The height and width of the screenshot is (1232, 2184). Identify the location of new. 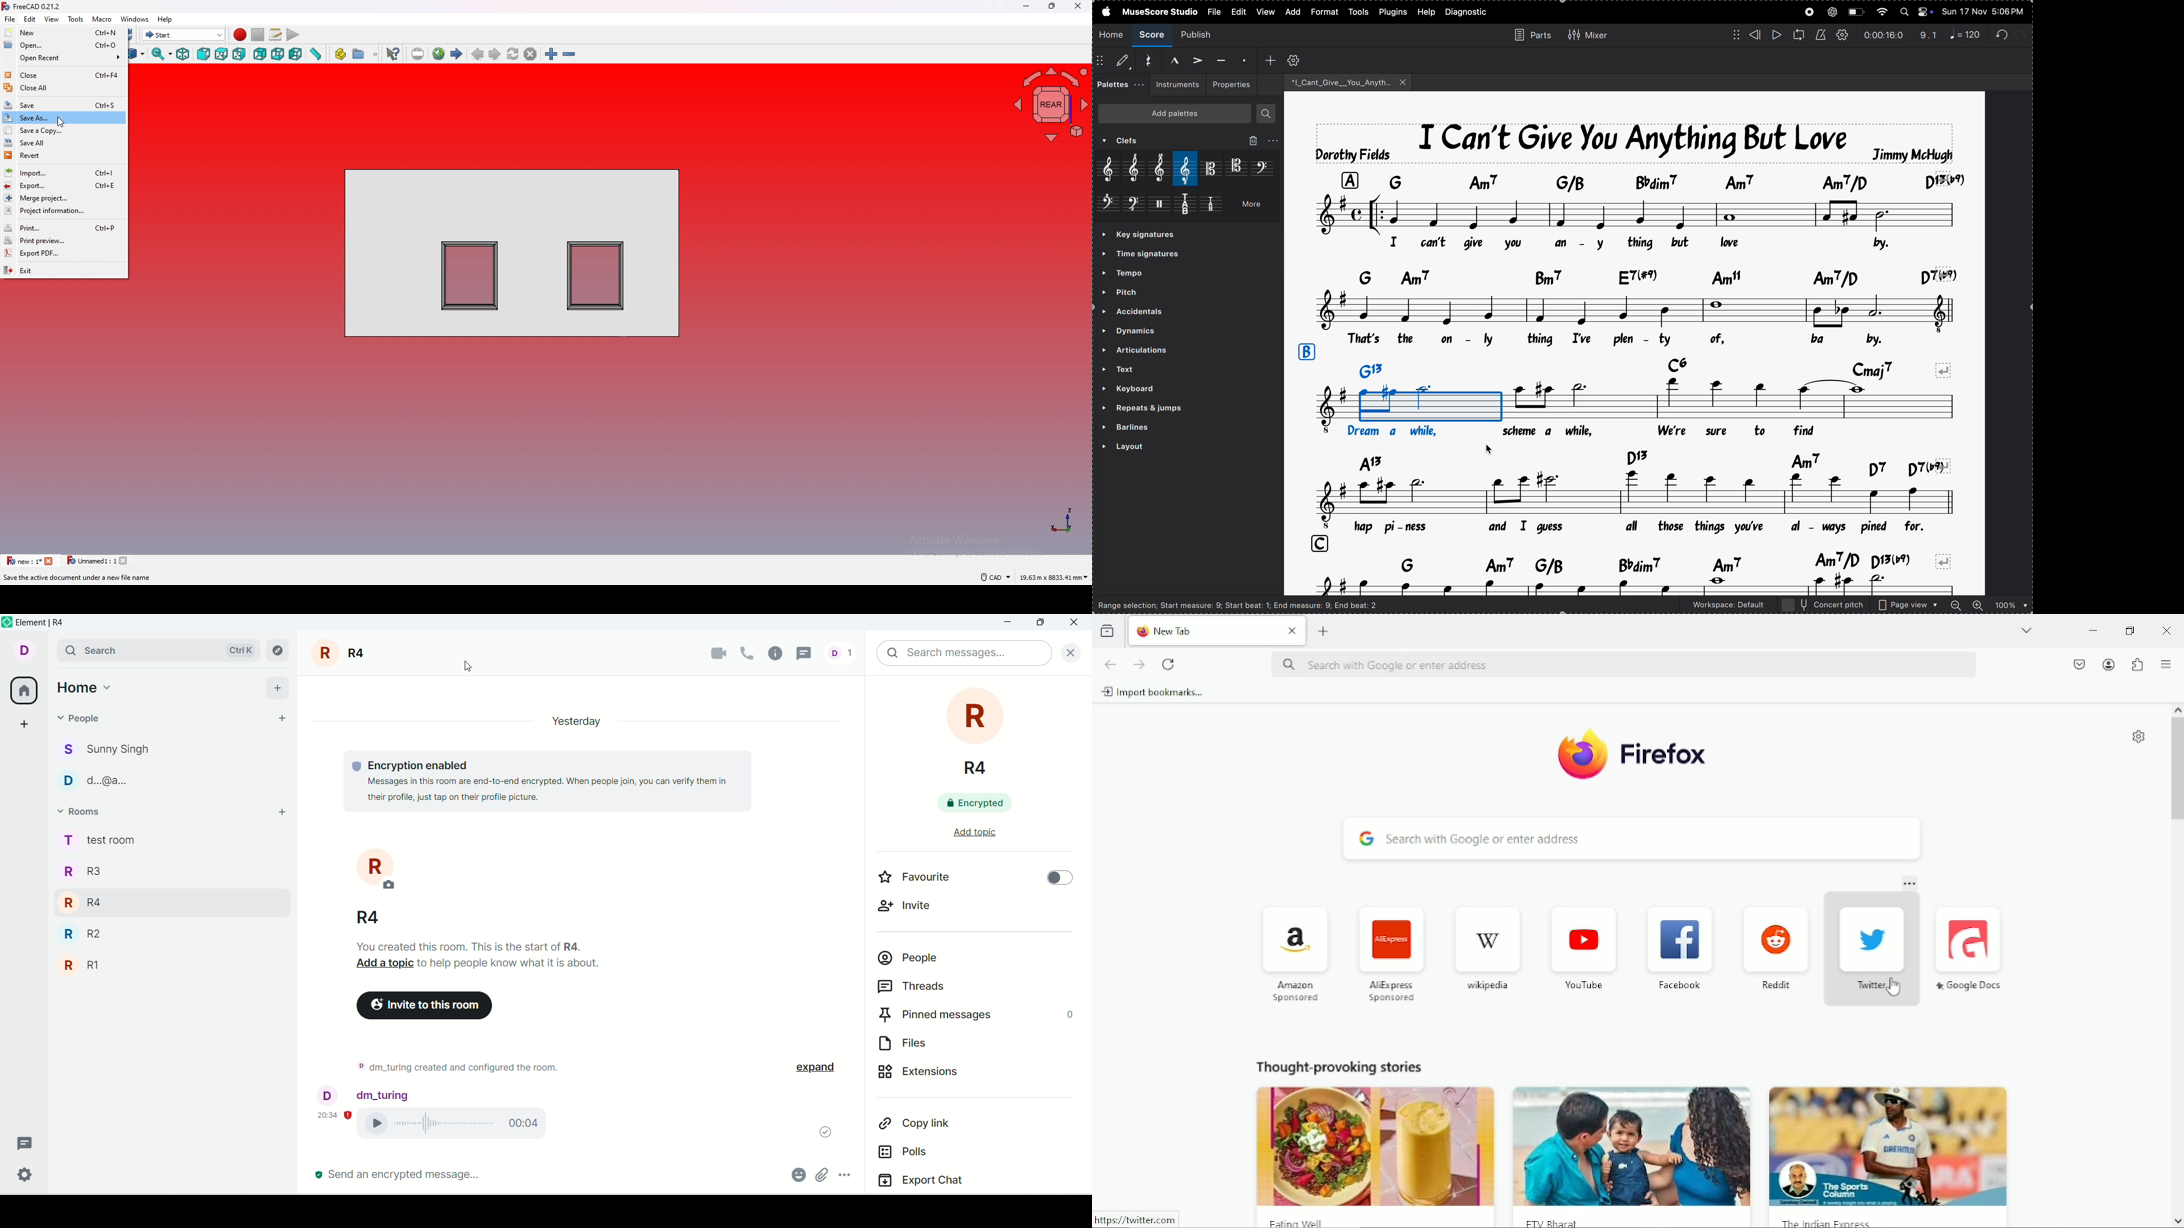
(64, 32).